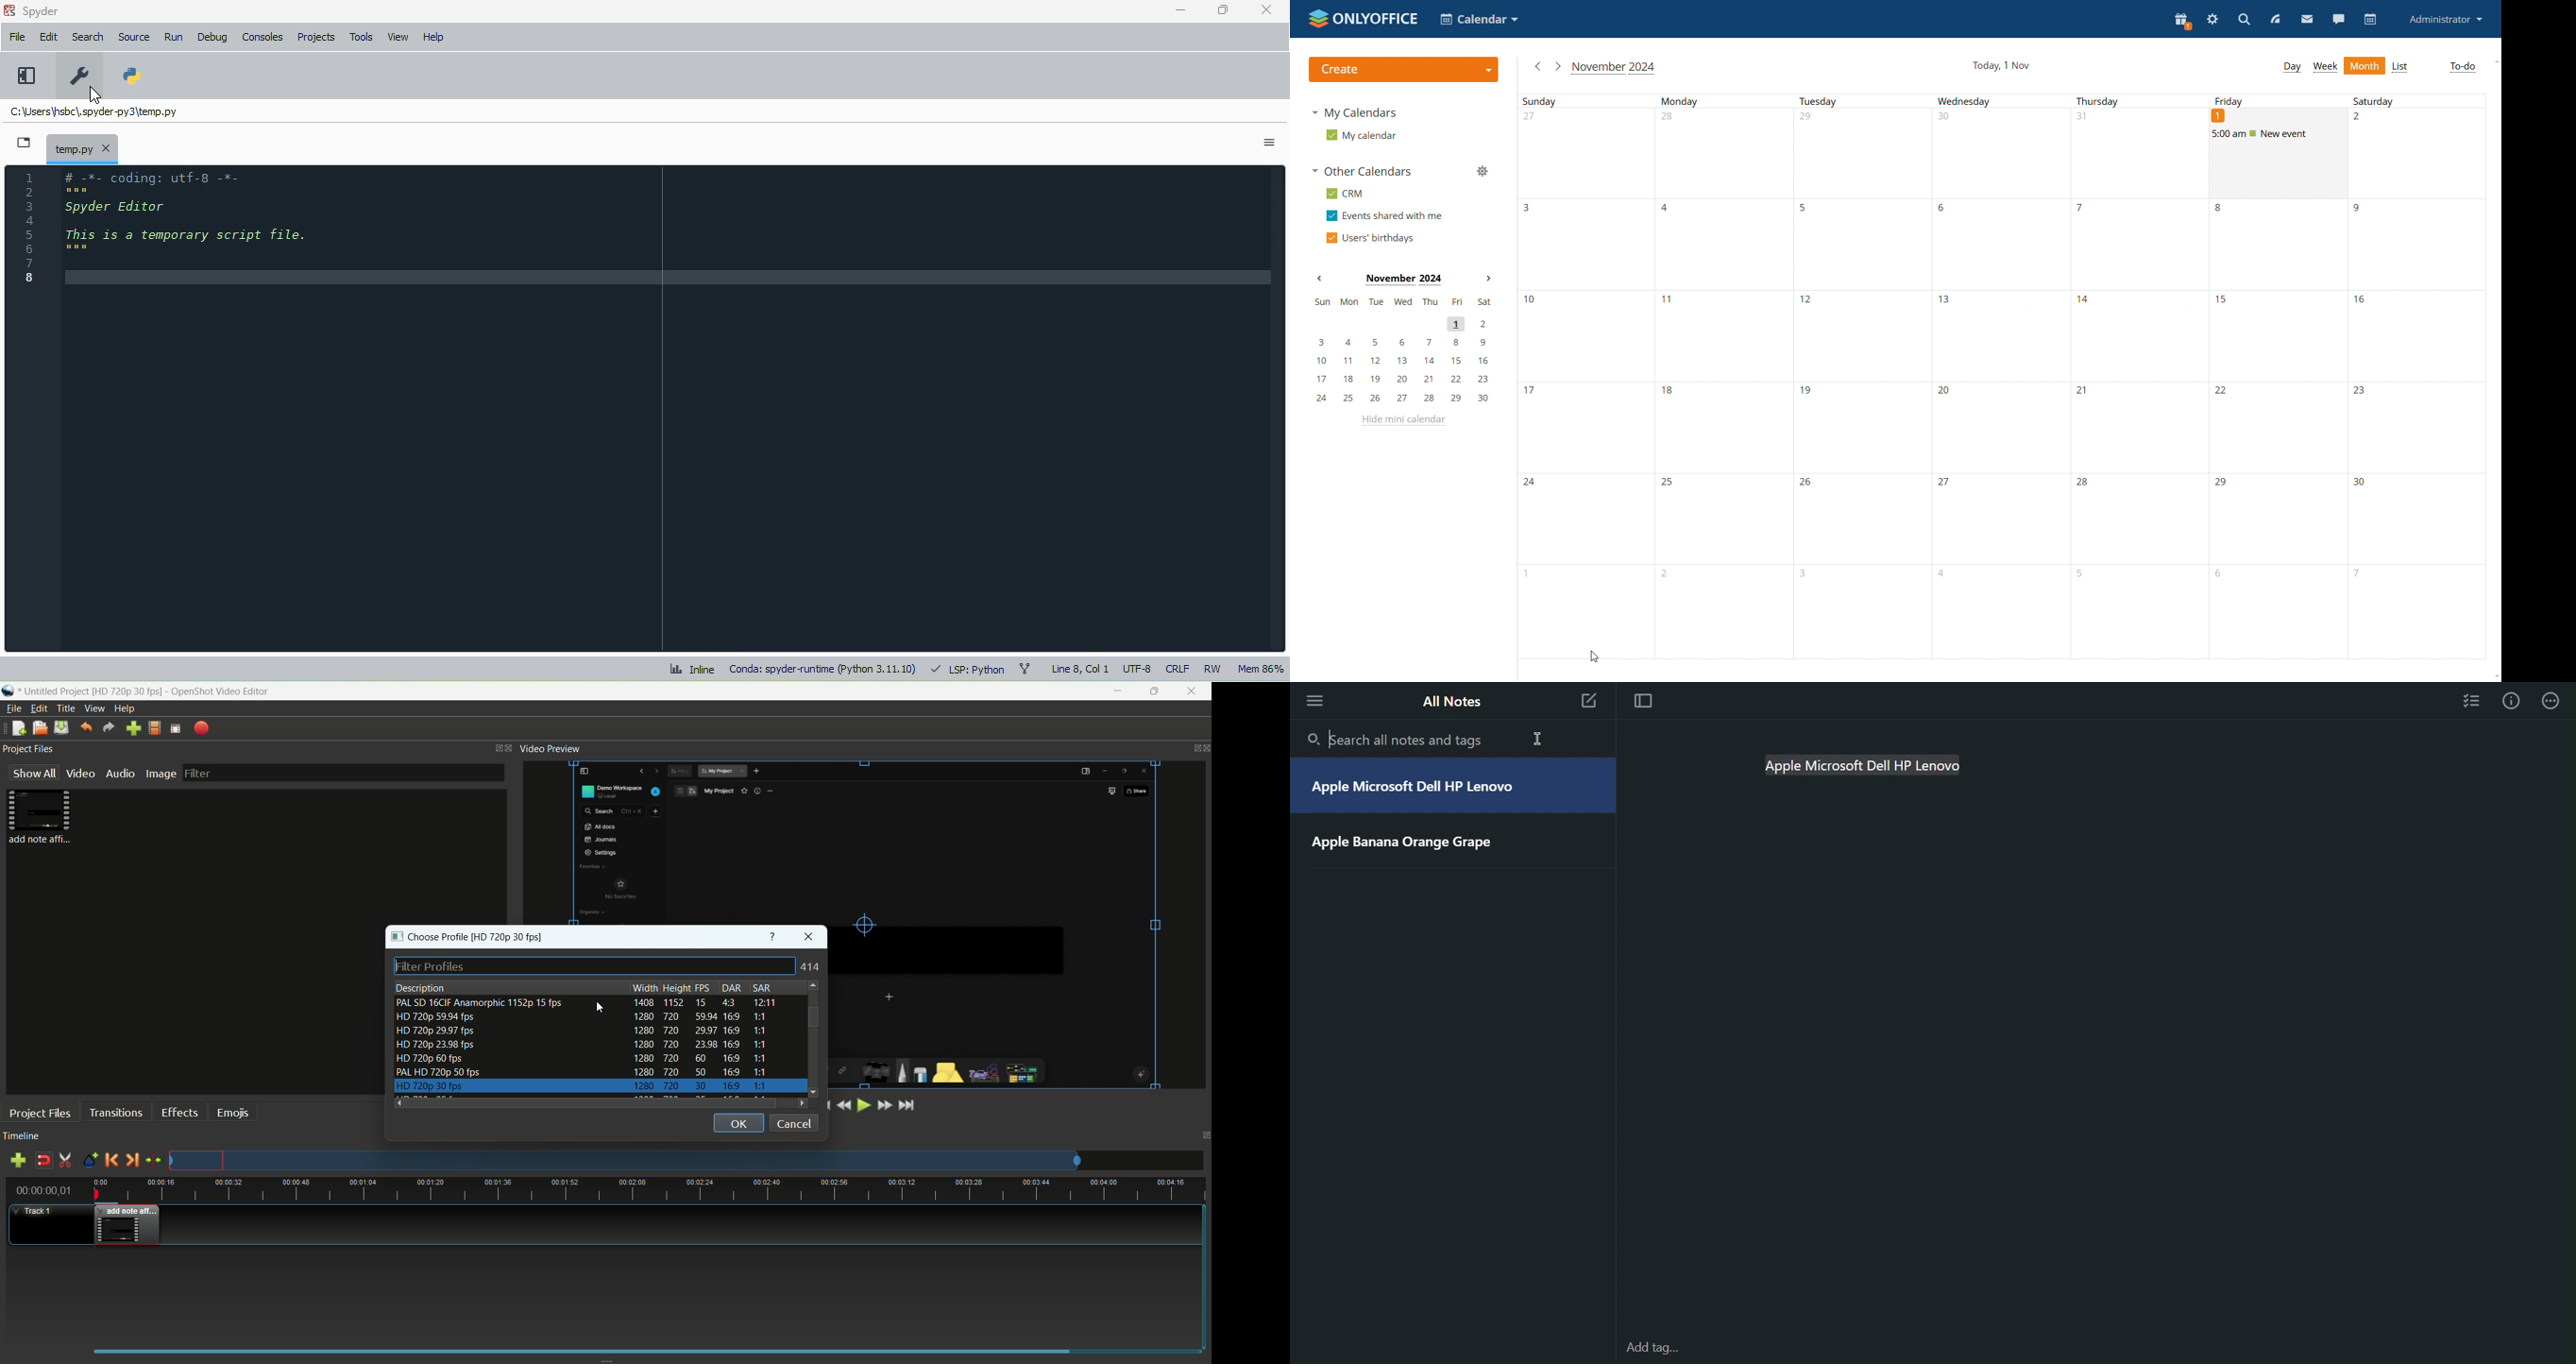 Image resolution: width=2576 pixels, height=1372 pixels. I want to click on view, so click(398, 37).